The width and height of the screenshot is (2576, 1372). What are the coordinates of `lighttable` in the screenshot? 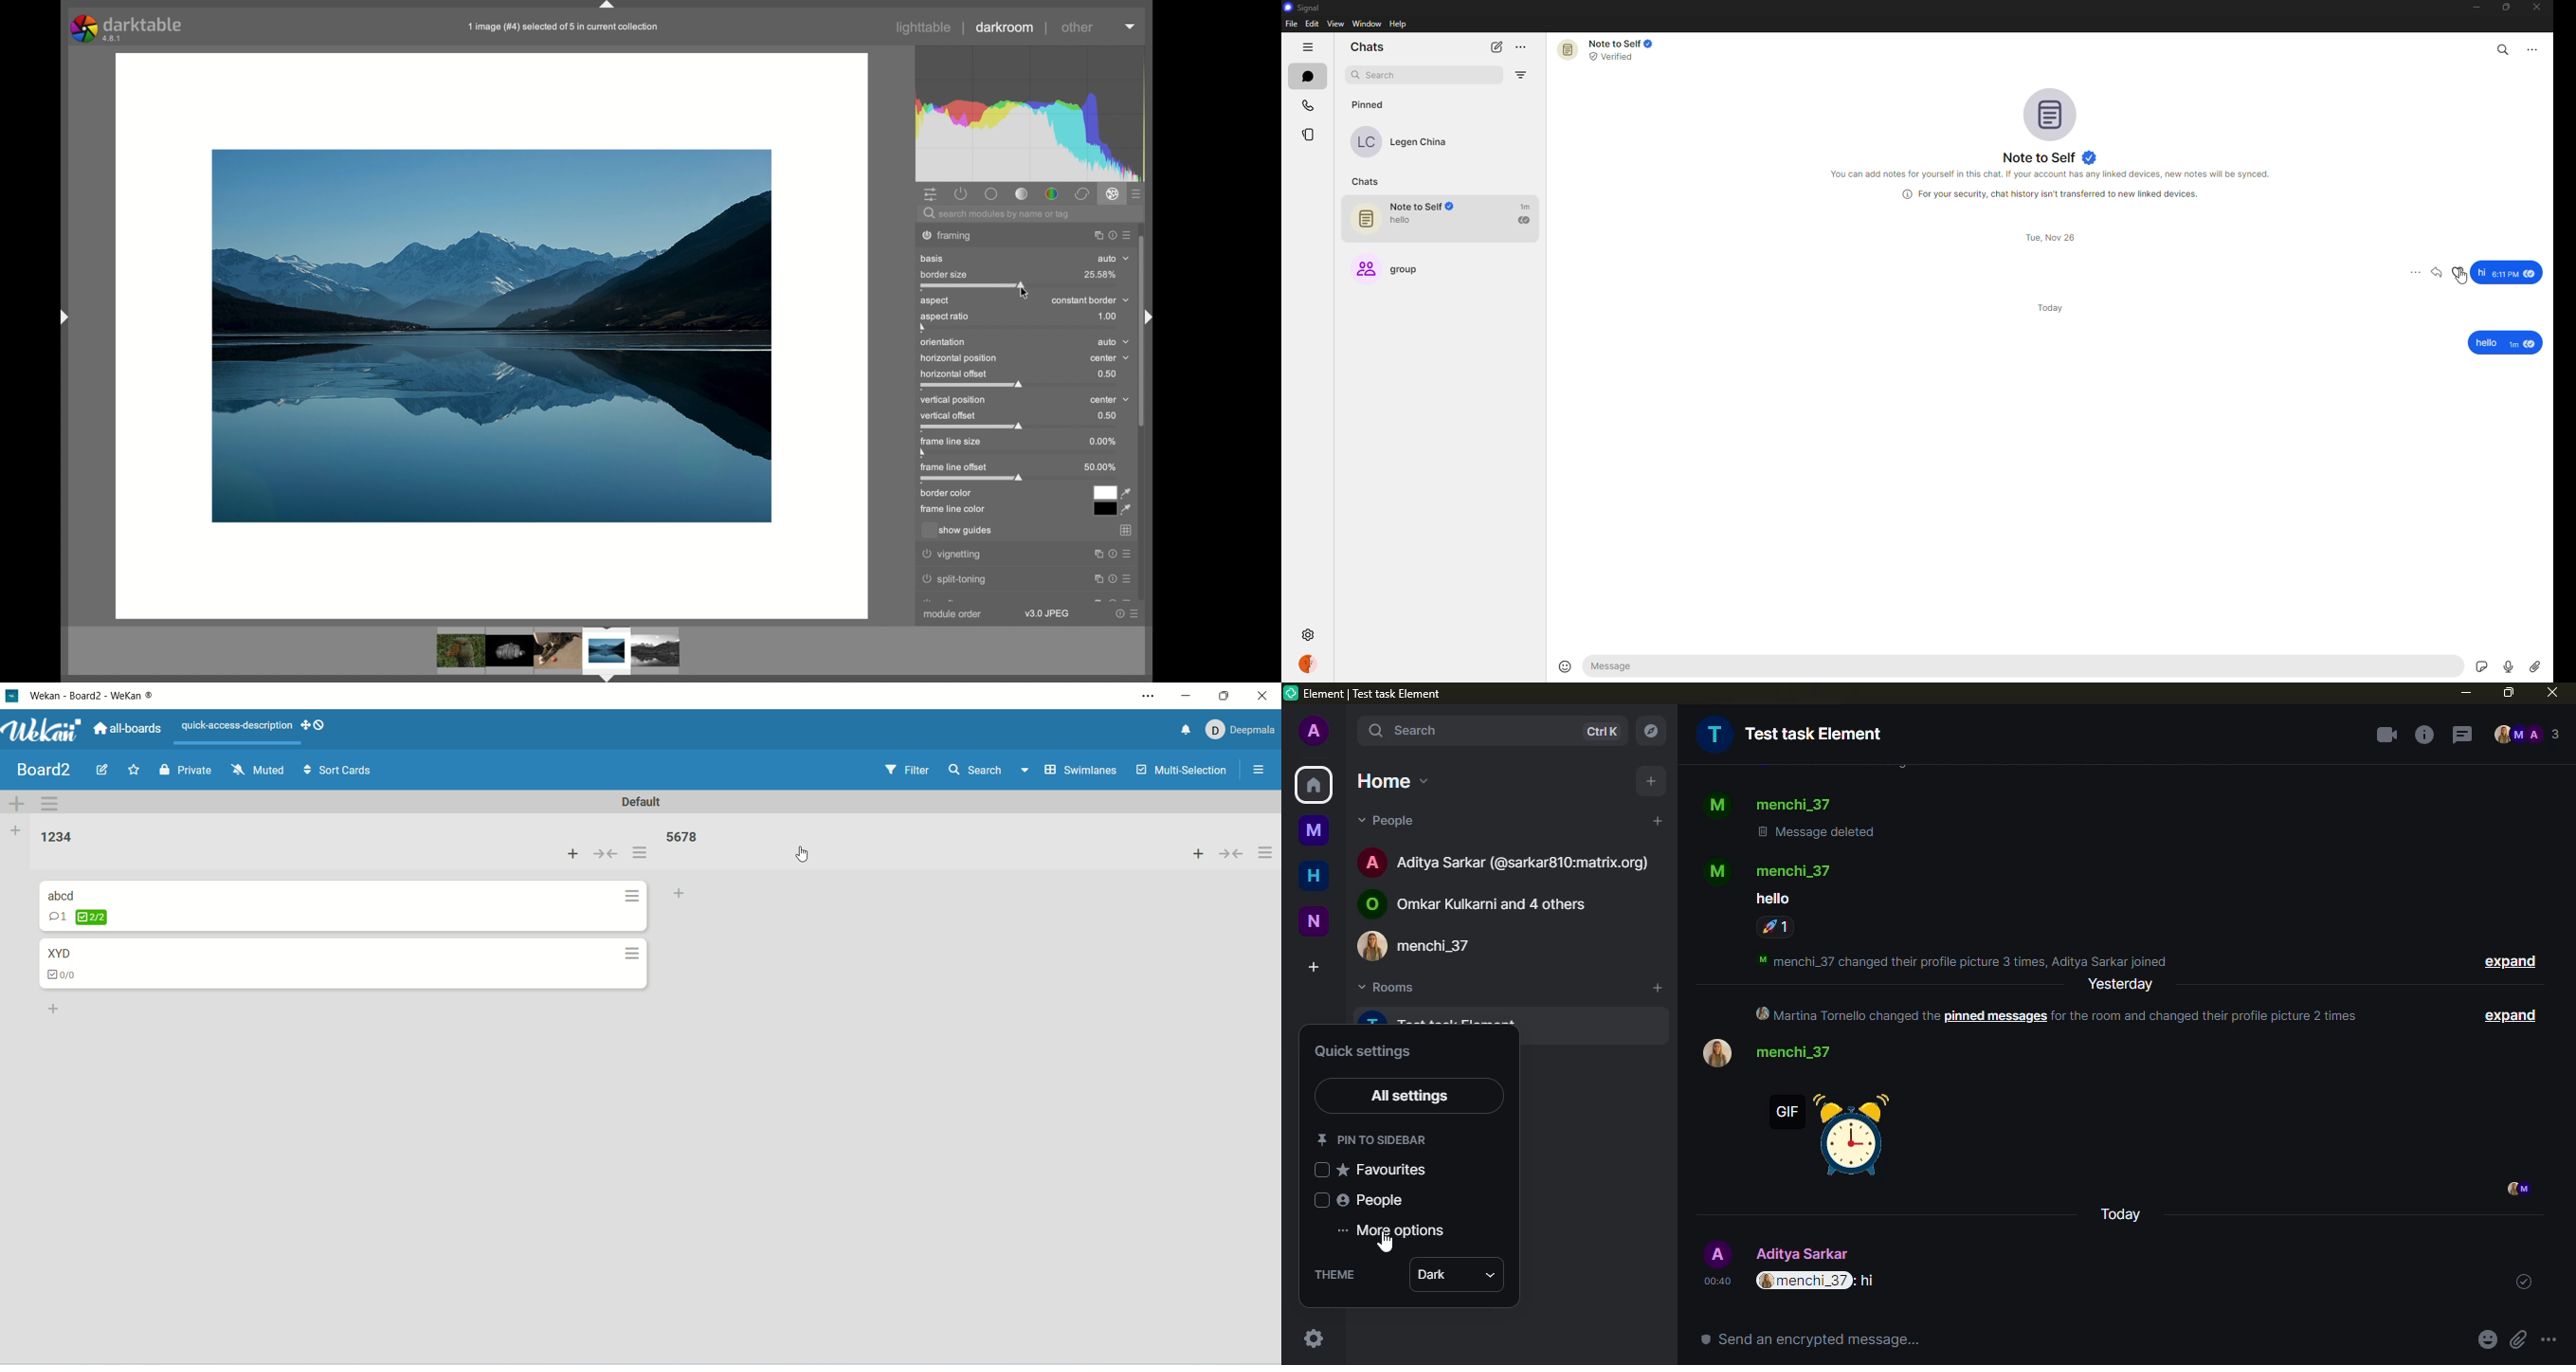 It's located at (924, 28).